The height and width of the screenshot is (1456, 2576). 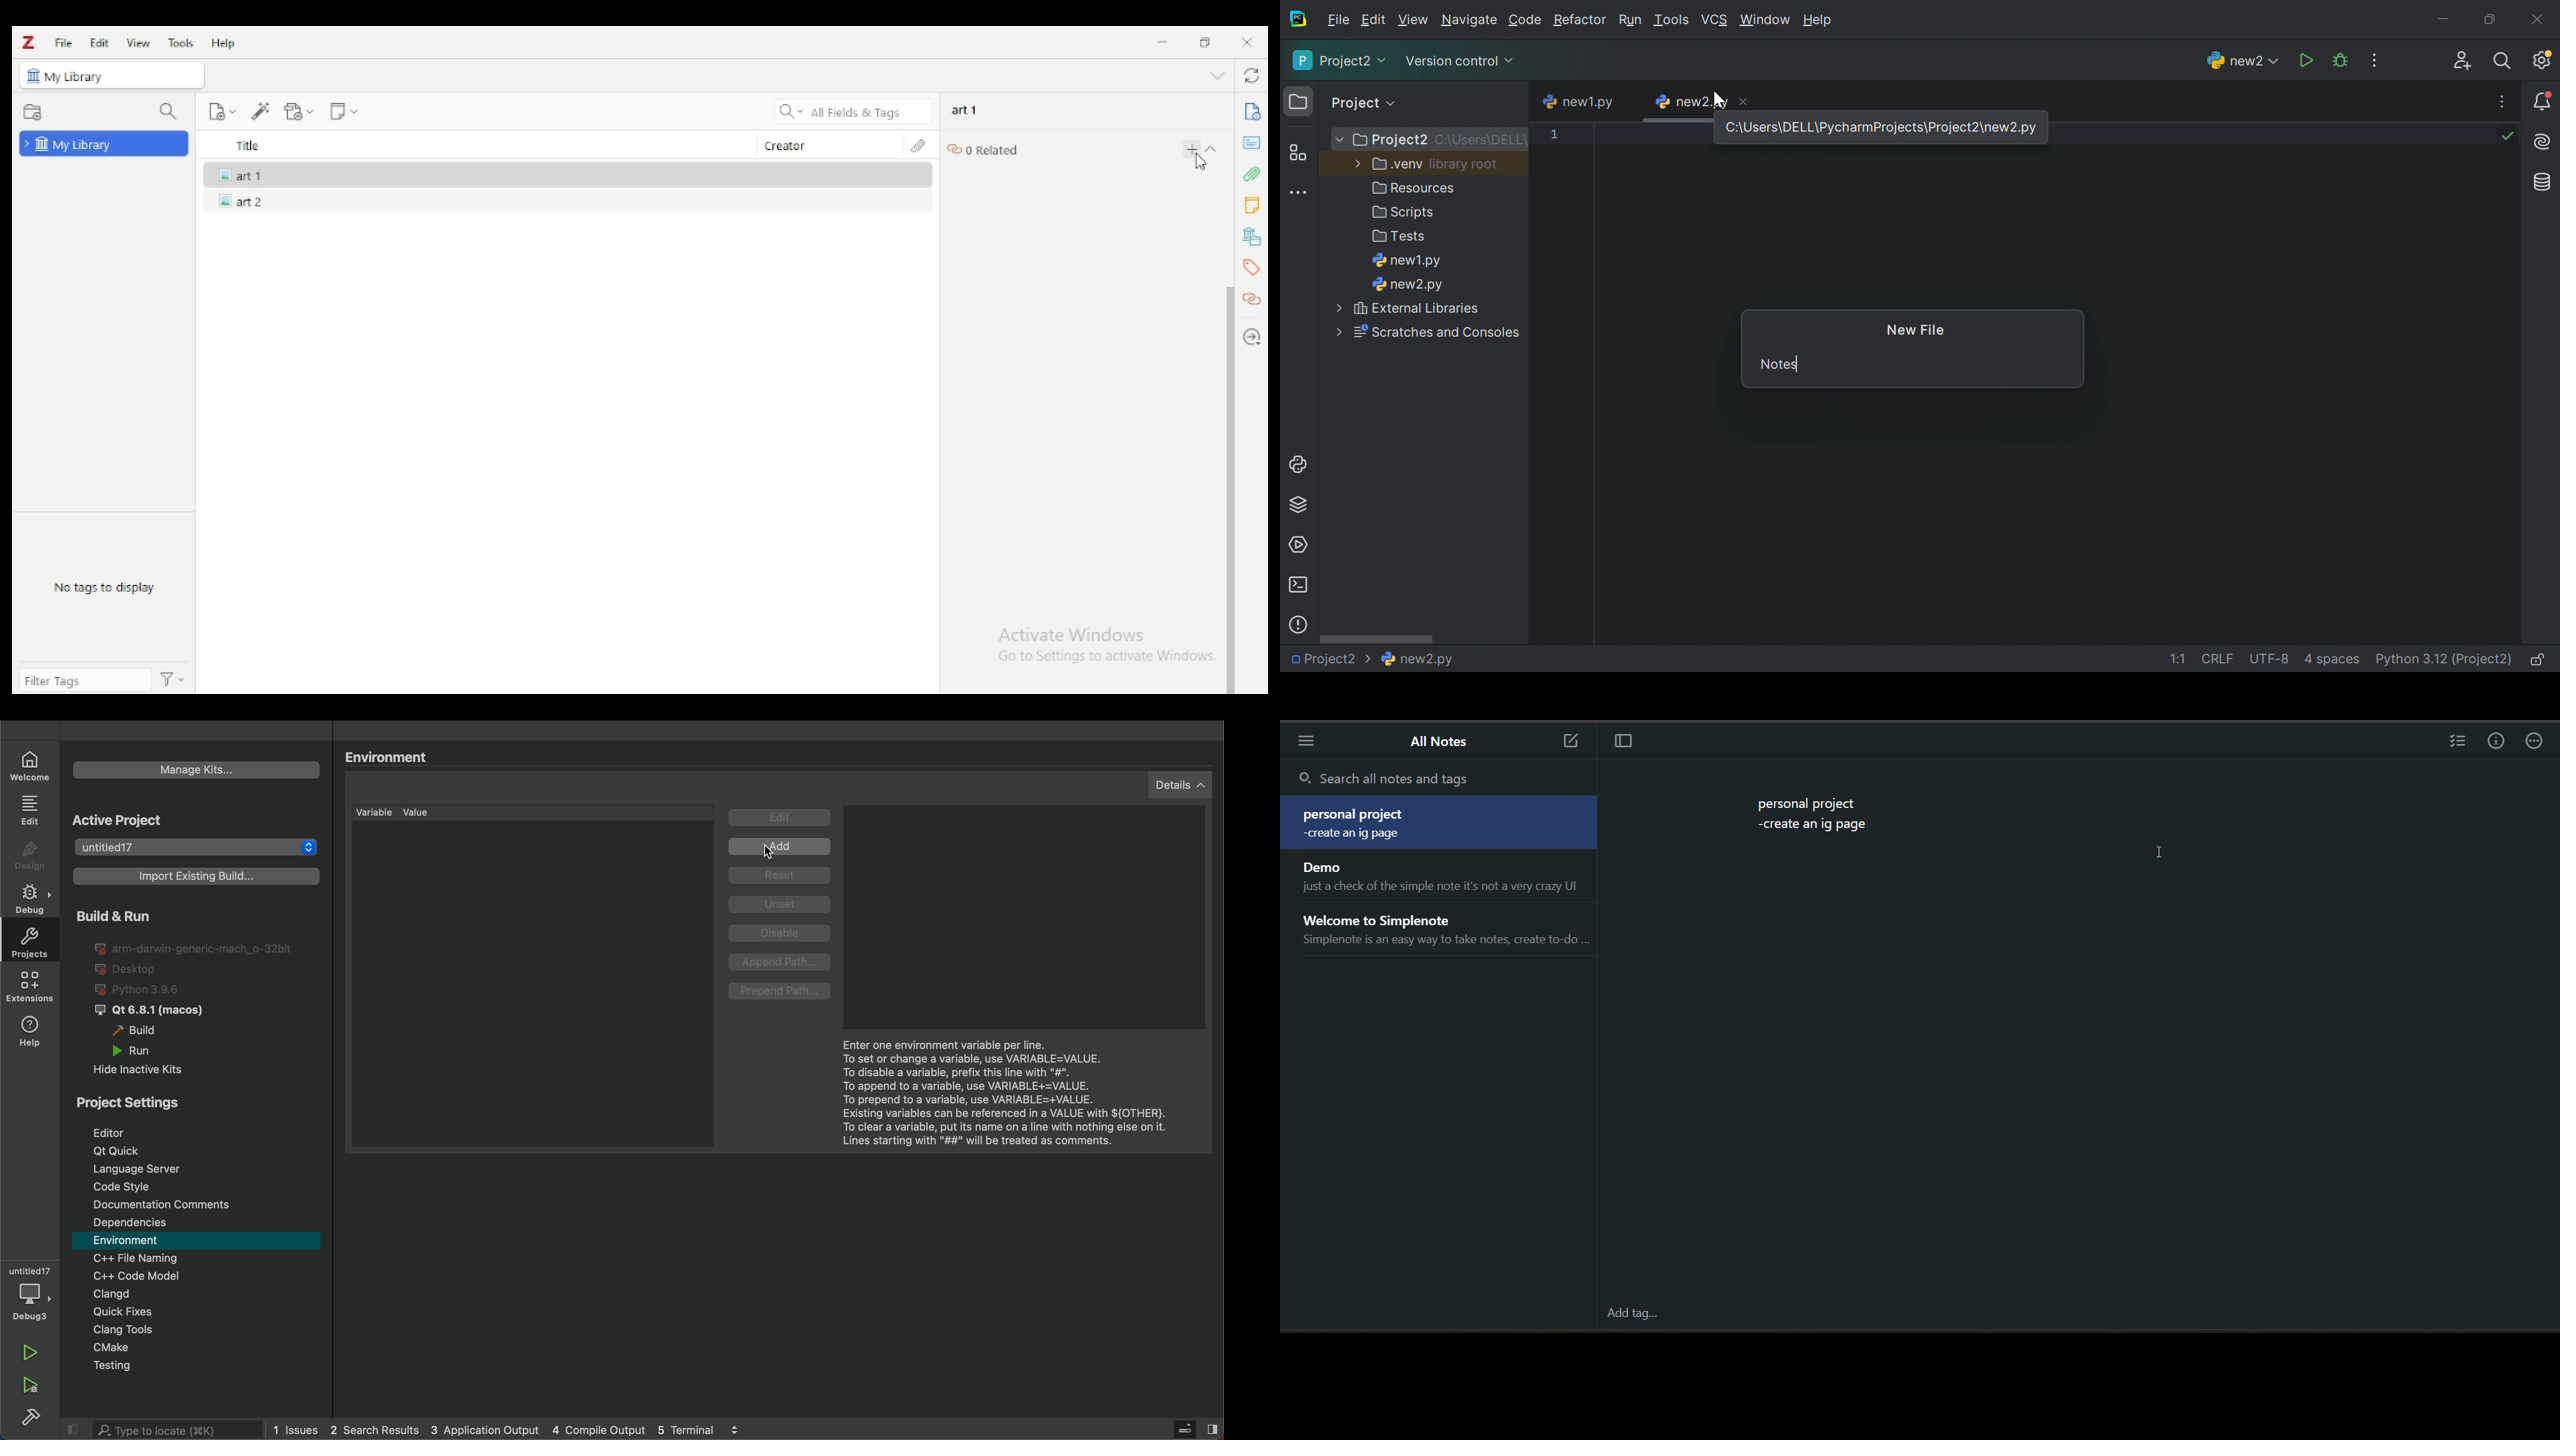 What do you see at coordinates (139, 43) in the screenshot?
I see `view` at bounding box center [139, 43].